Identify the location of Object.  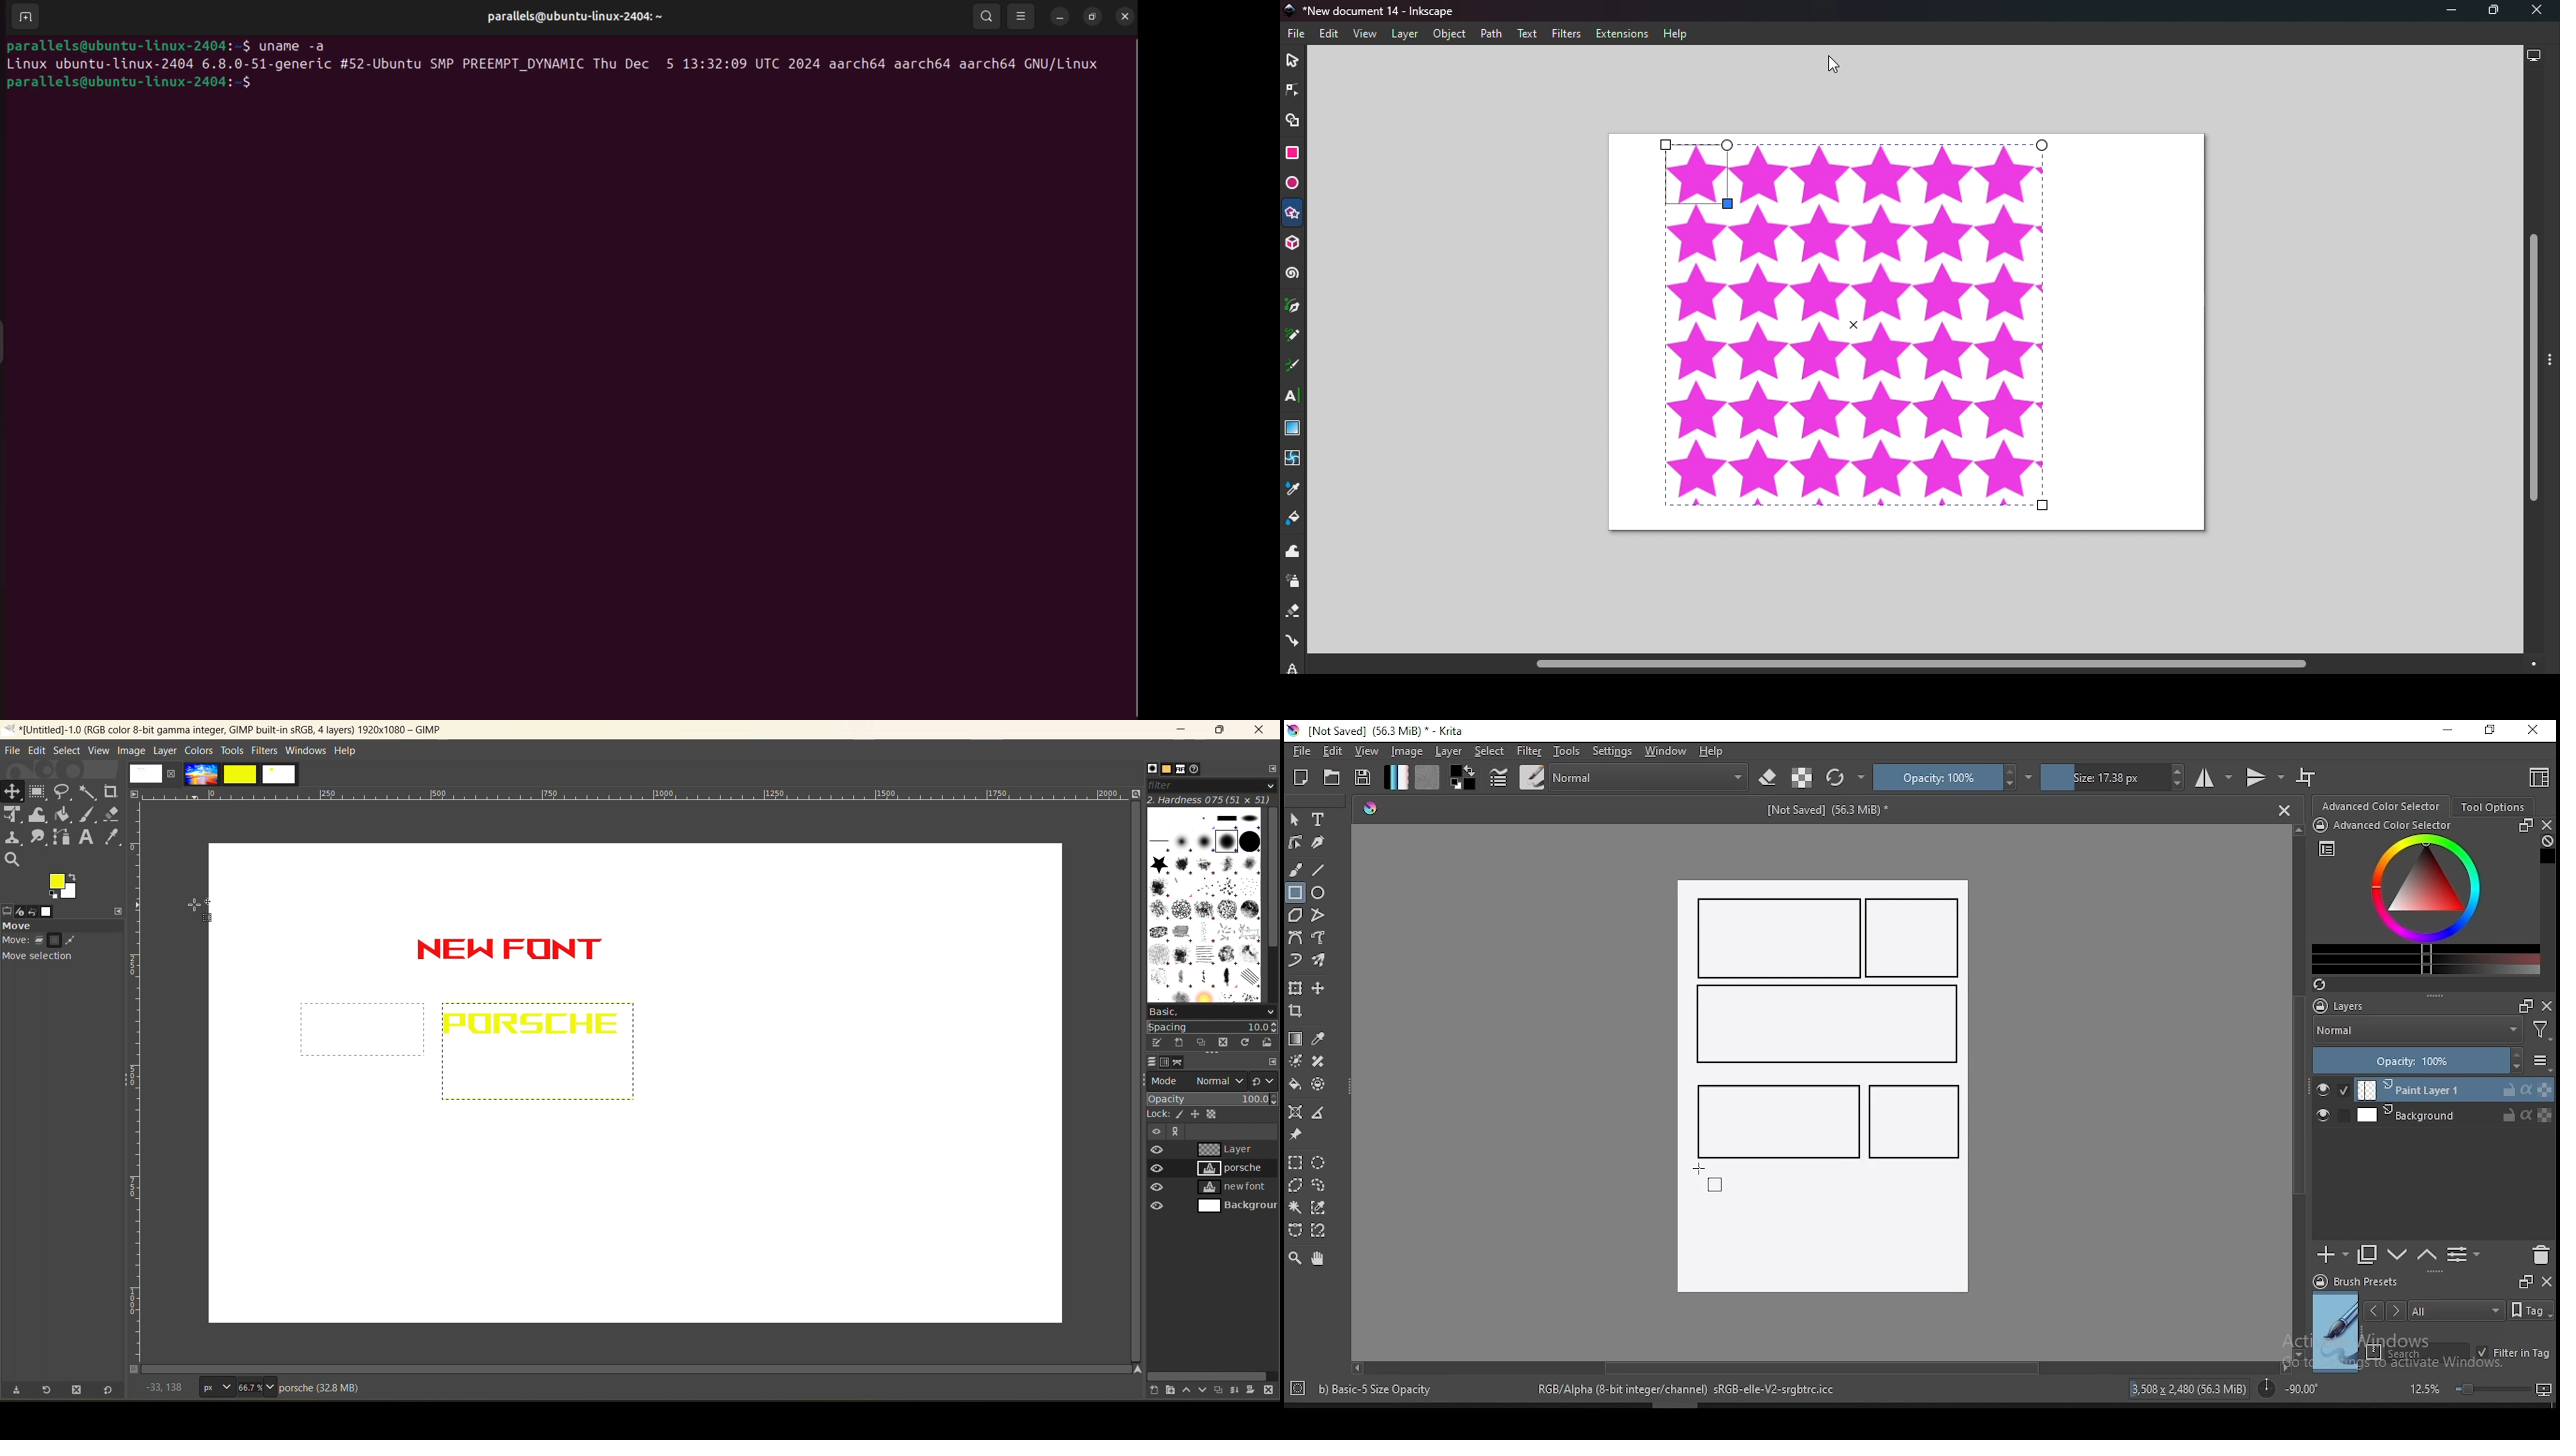
(1449, 35).